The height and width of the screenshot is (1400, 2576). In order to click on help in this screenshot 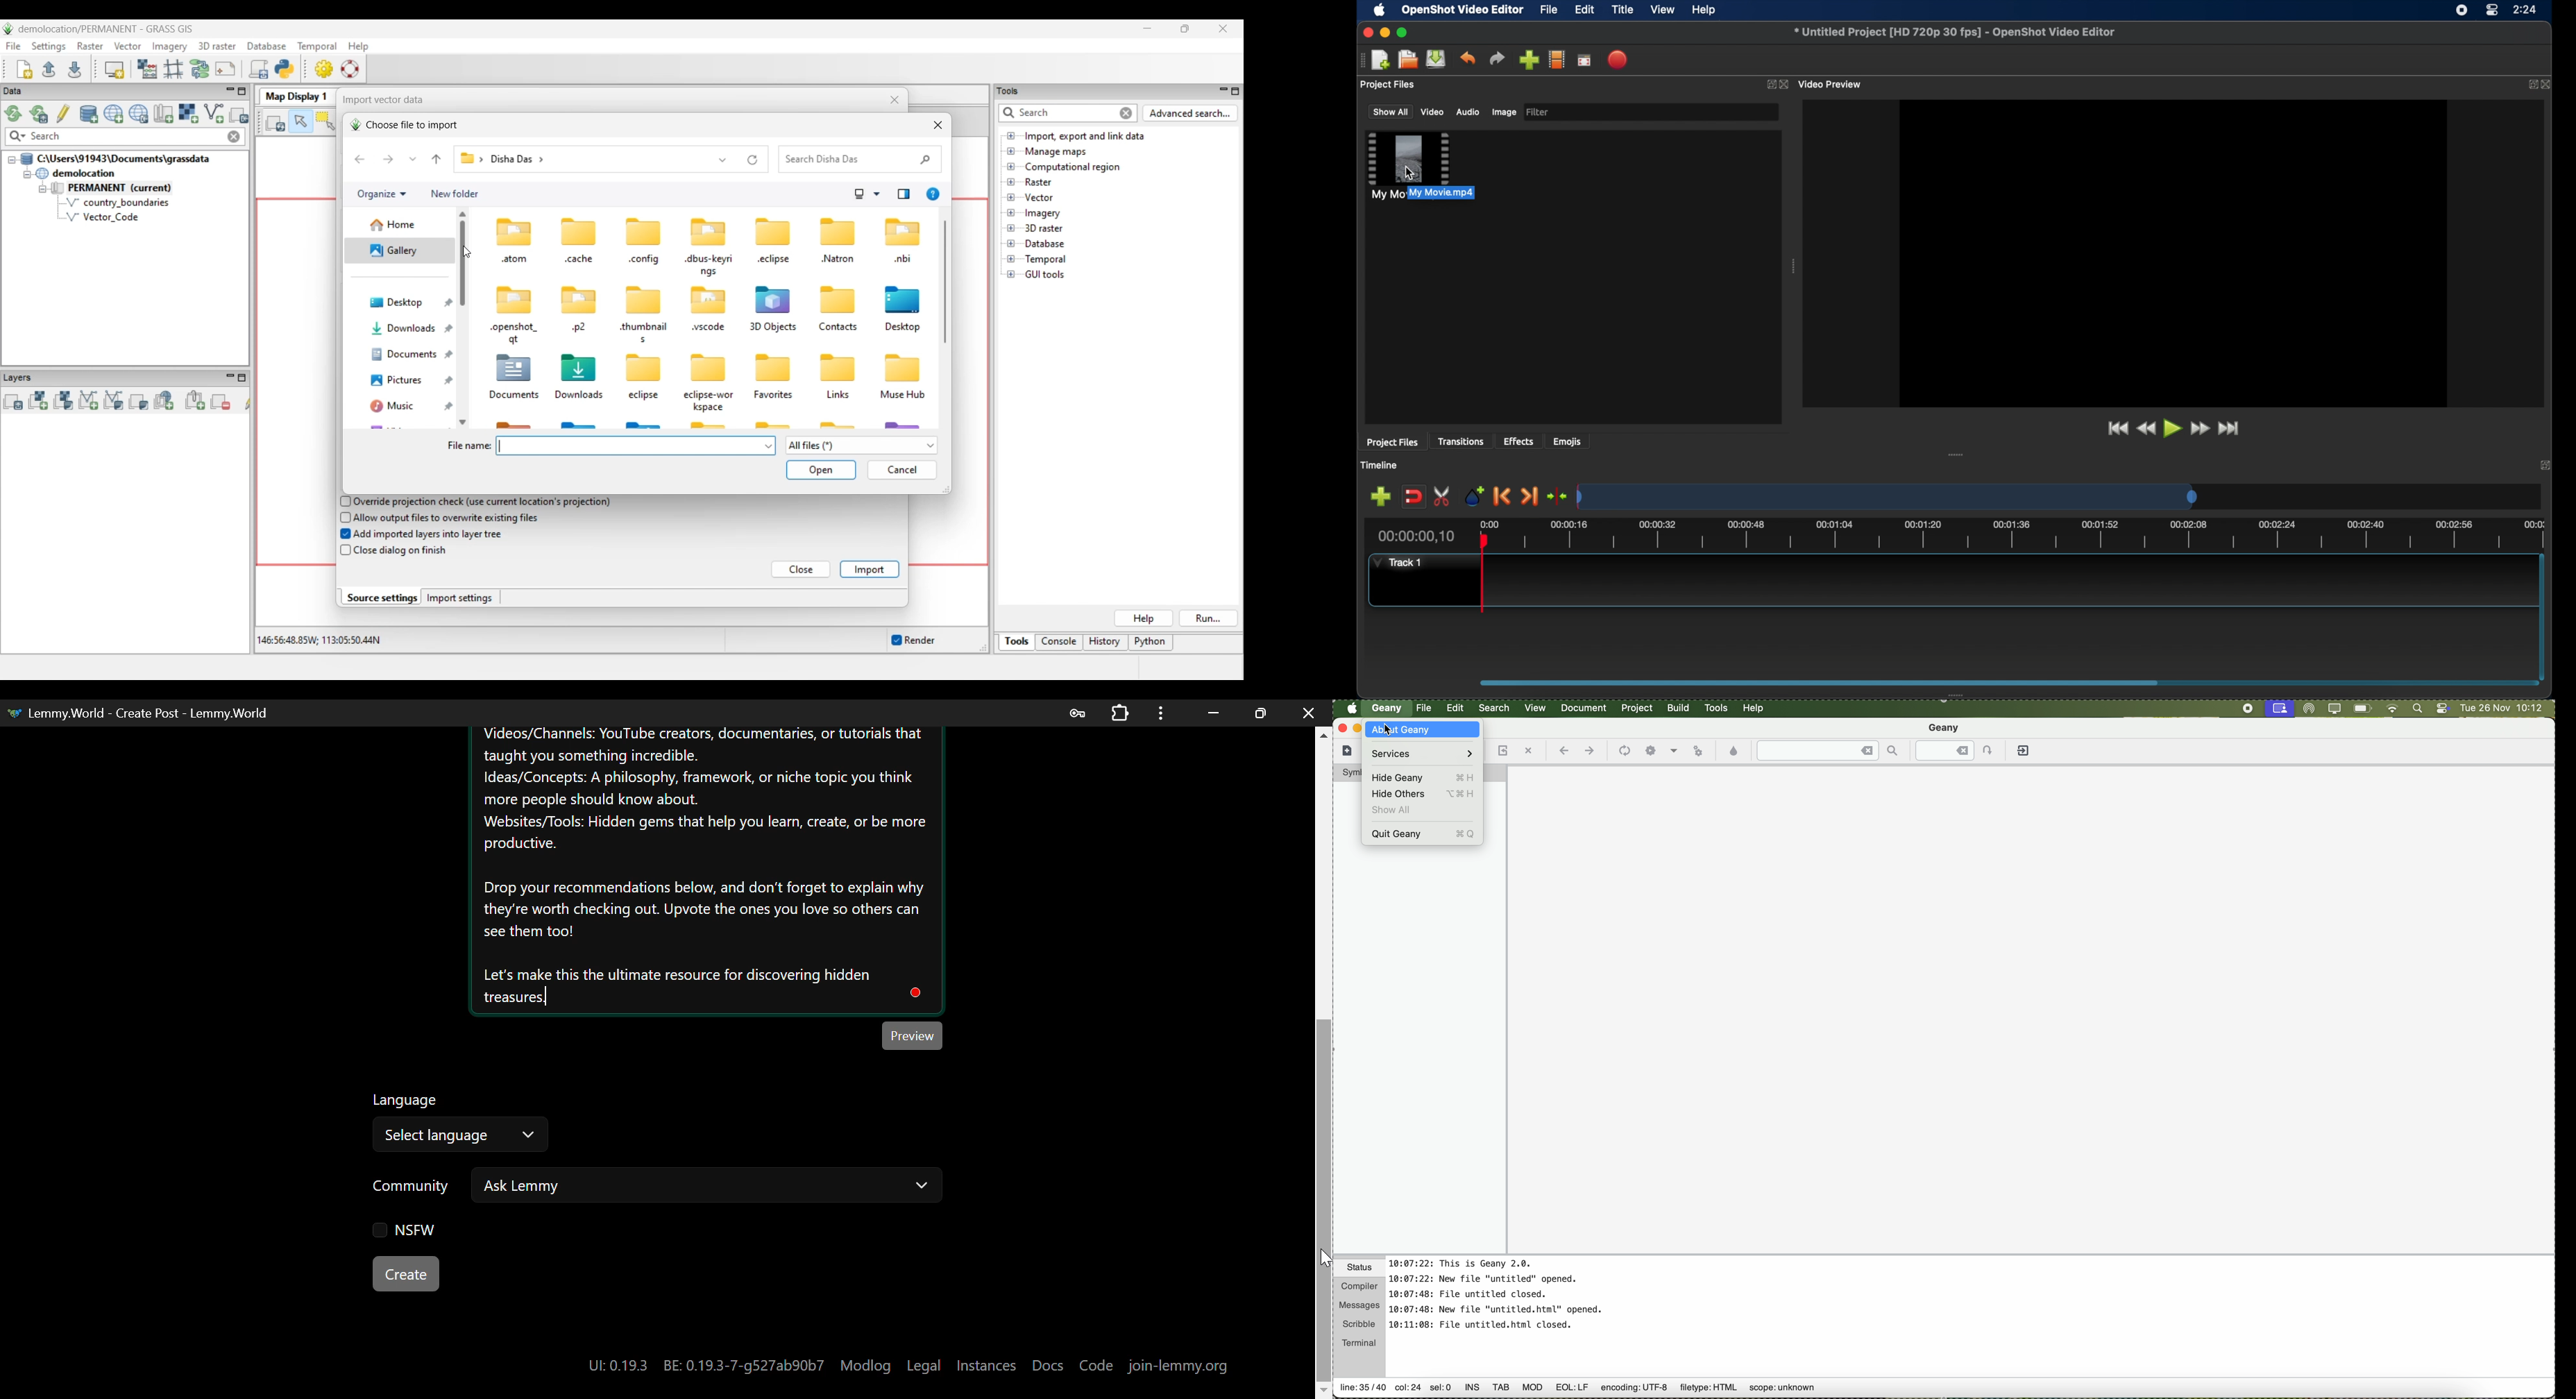, I will do `click(1705, 10)`.